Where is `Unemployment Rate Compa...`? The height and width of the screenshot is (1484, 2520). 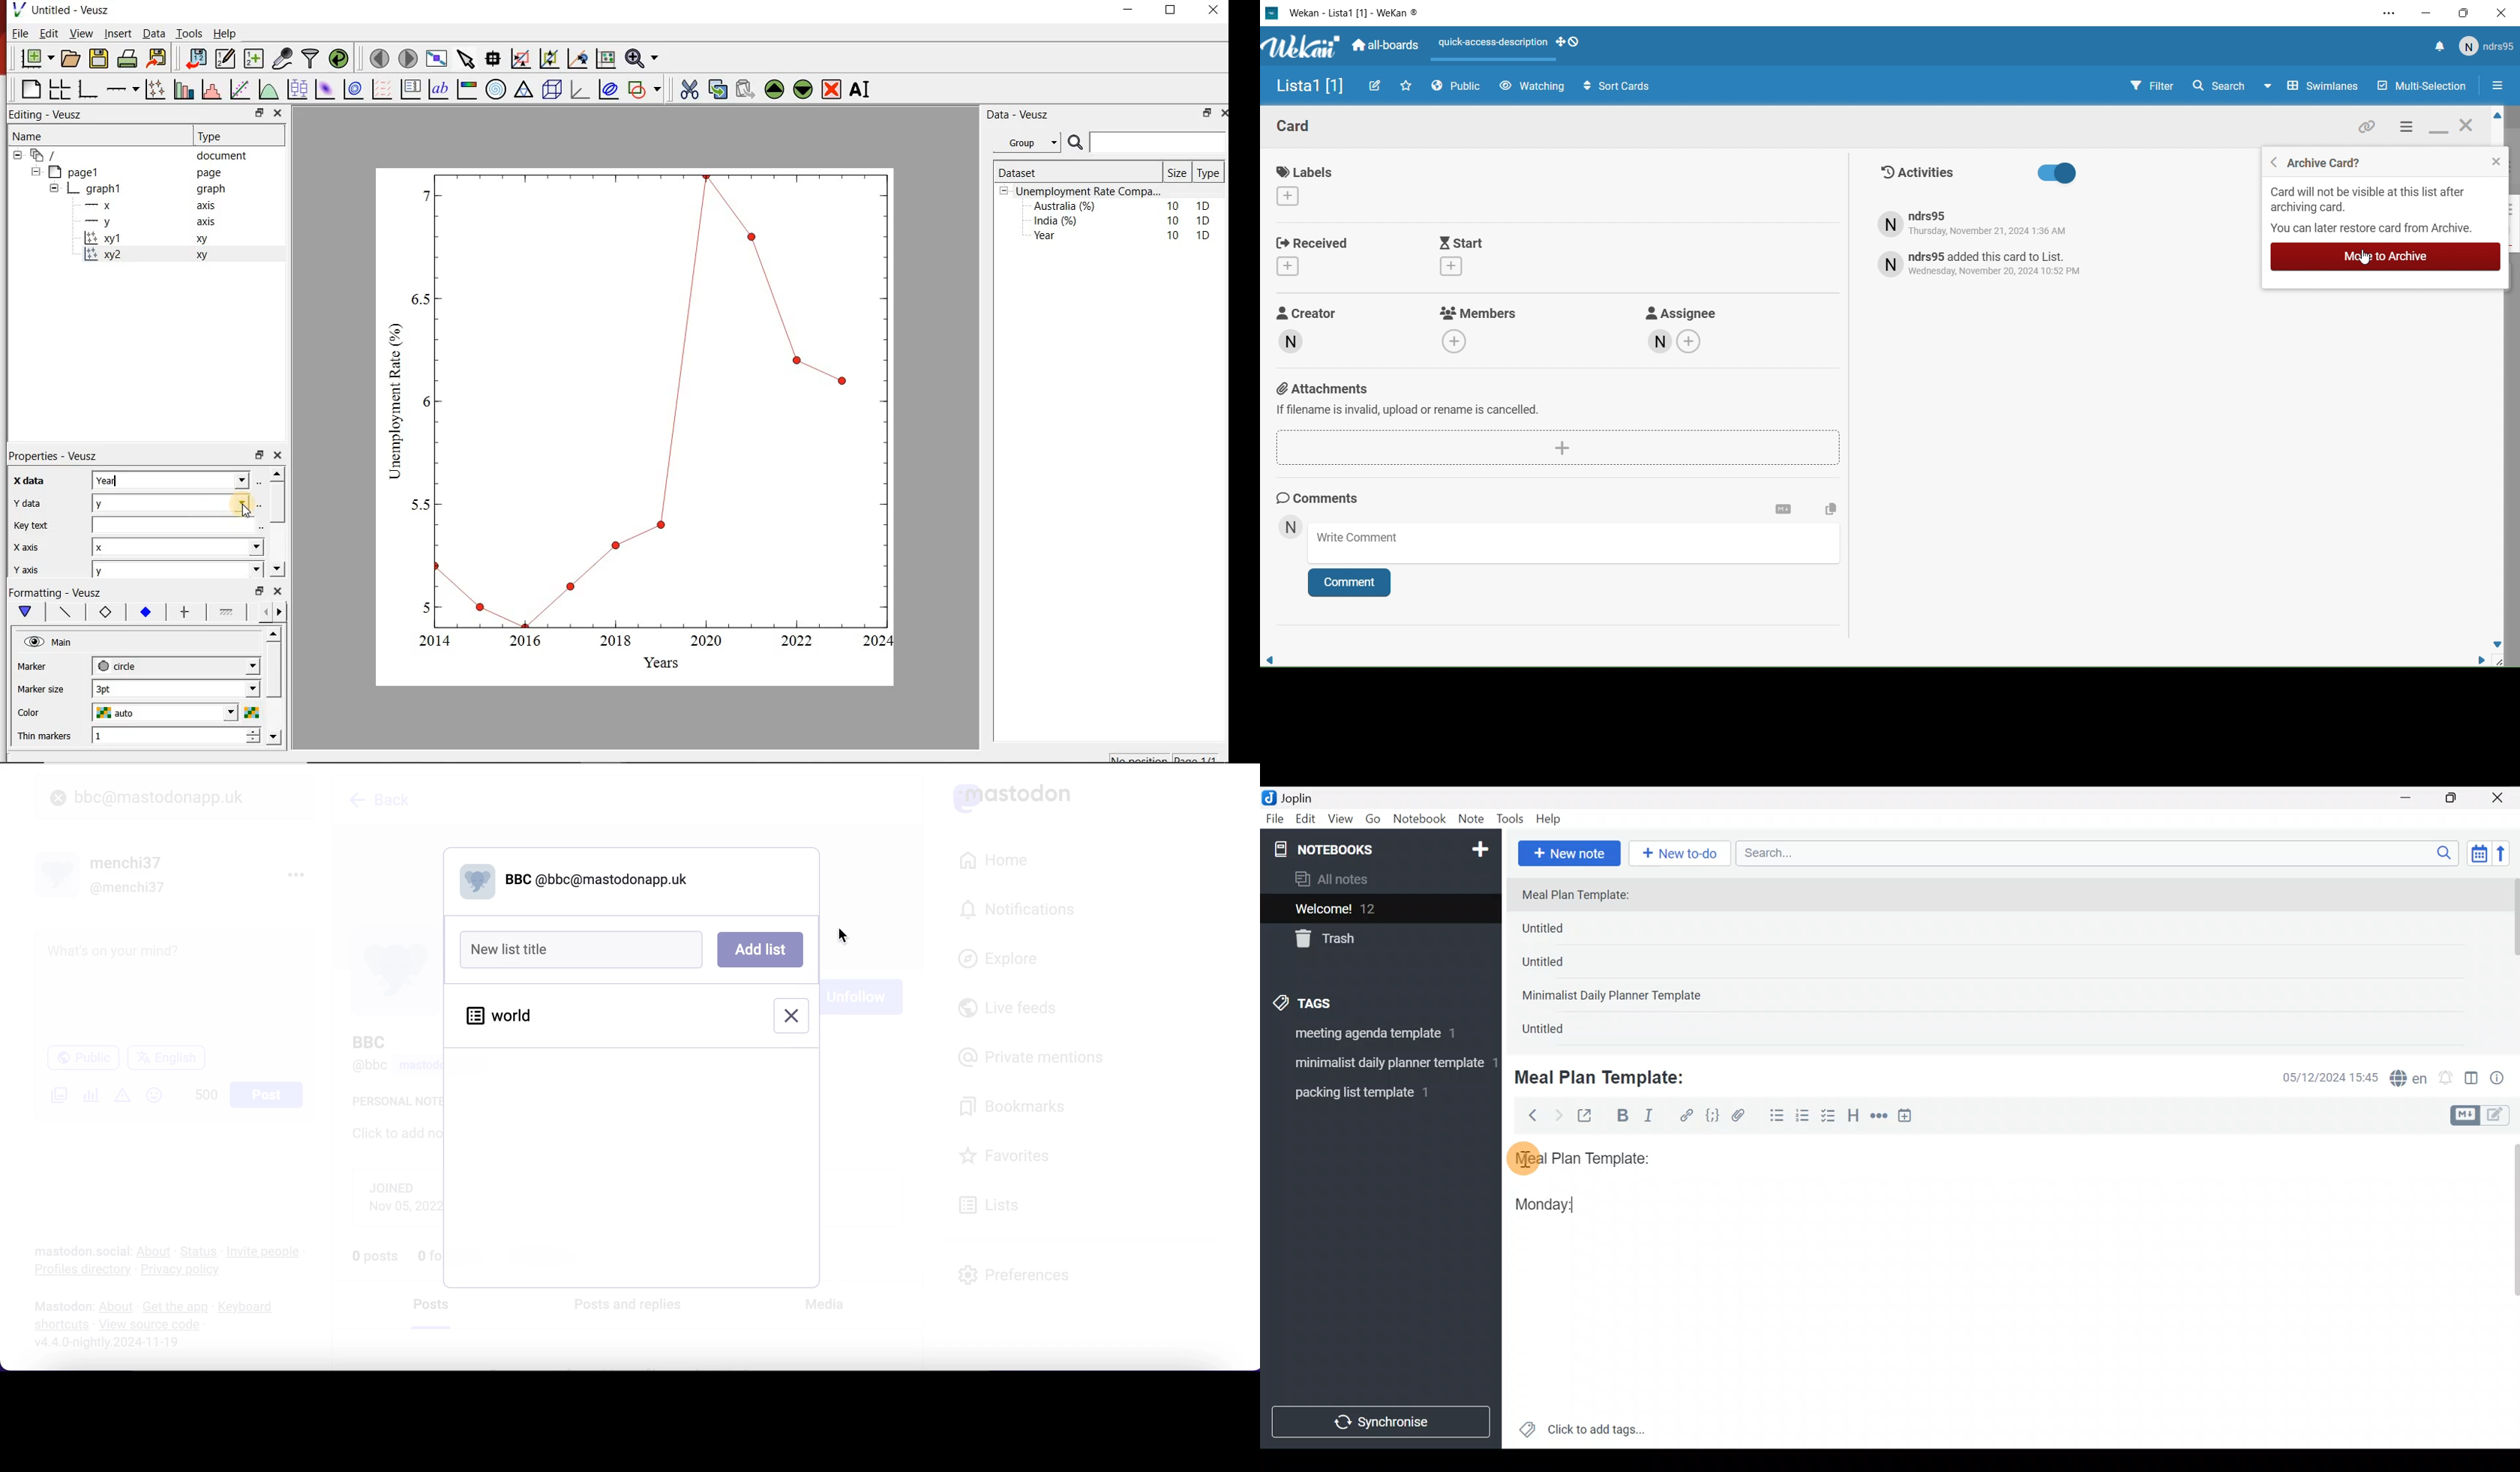
Unemployment Rate Compa... is located at coordinates (1090, 192).